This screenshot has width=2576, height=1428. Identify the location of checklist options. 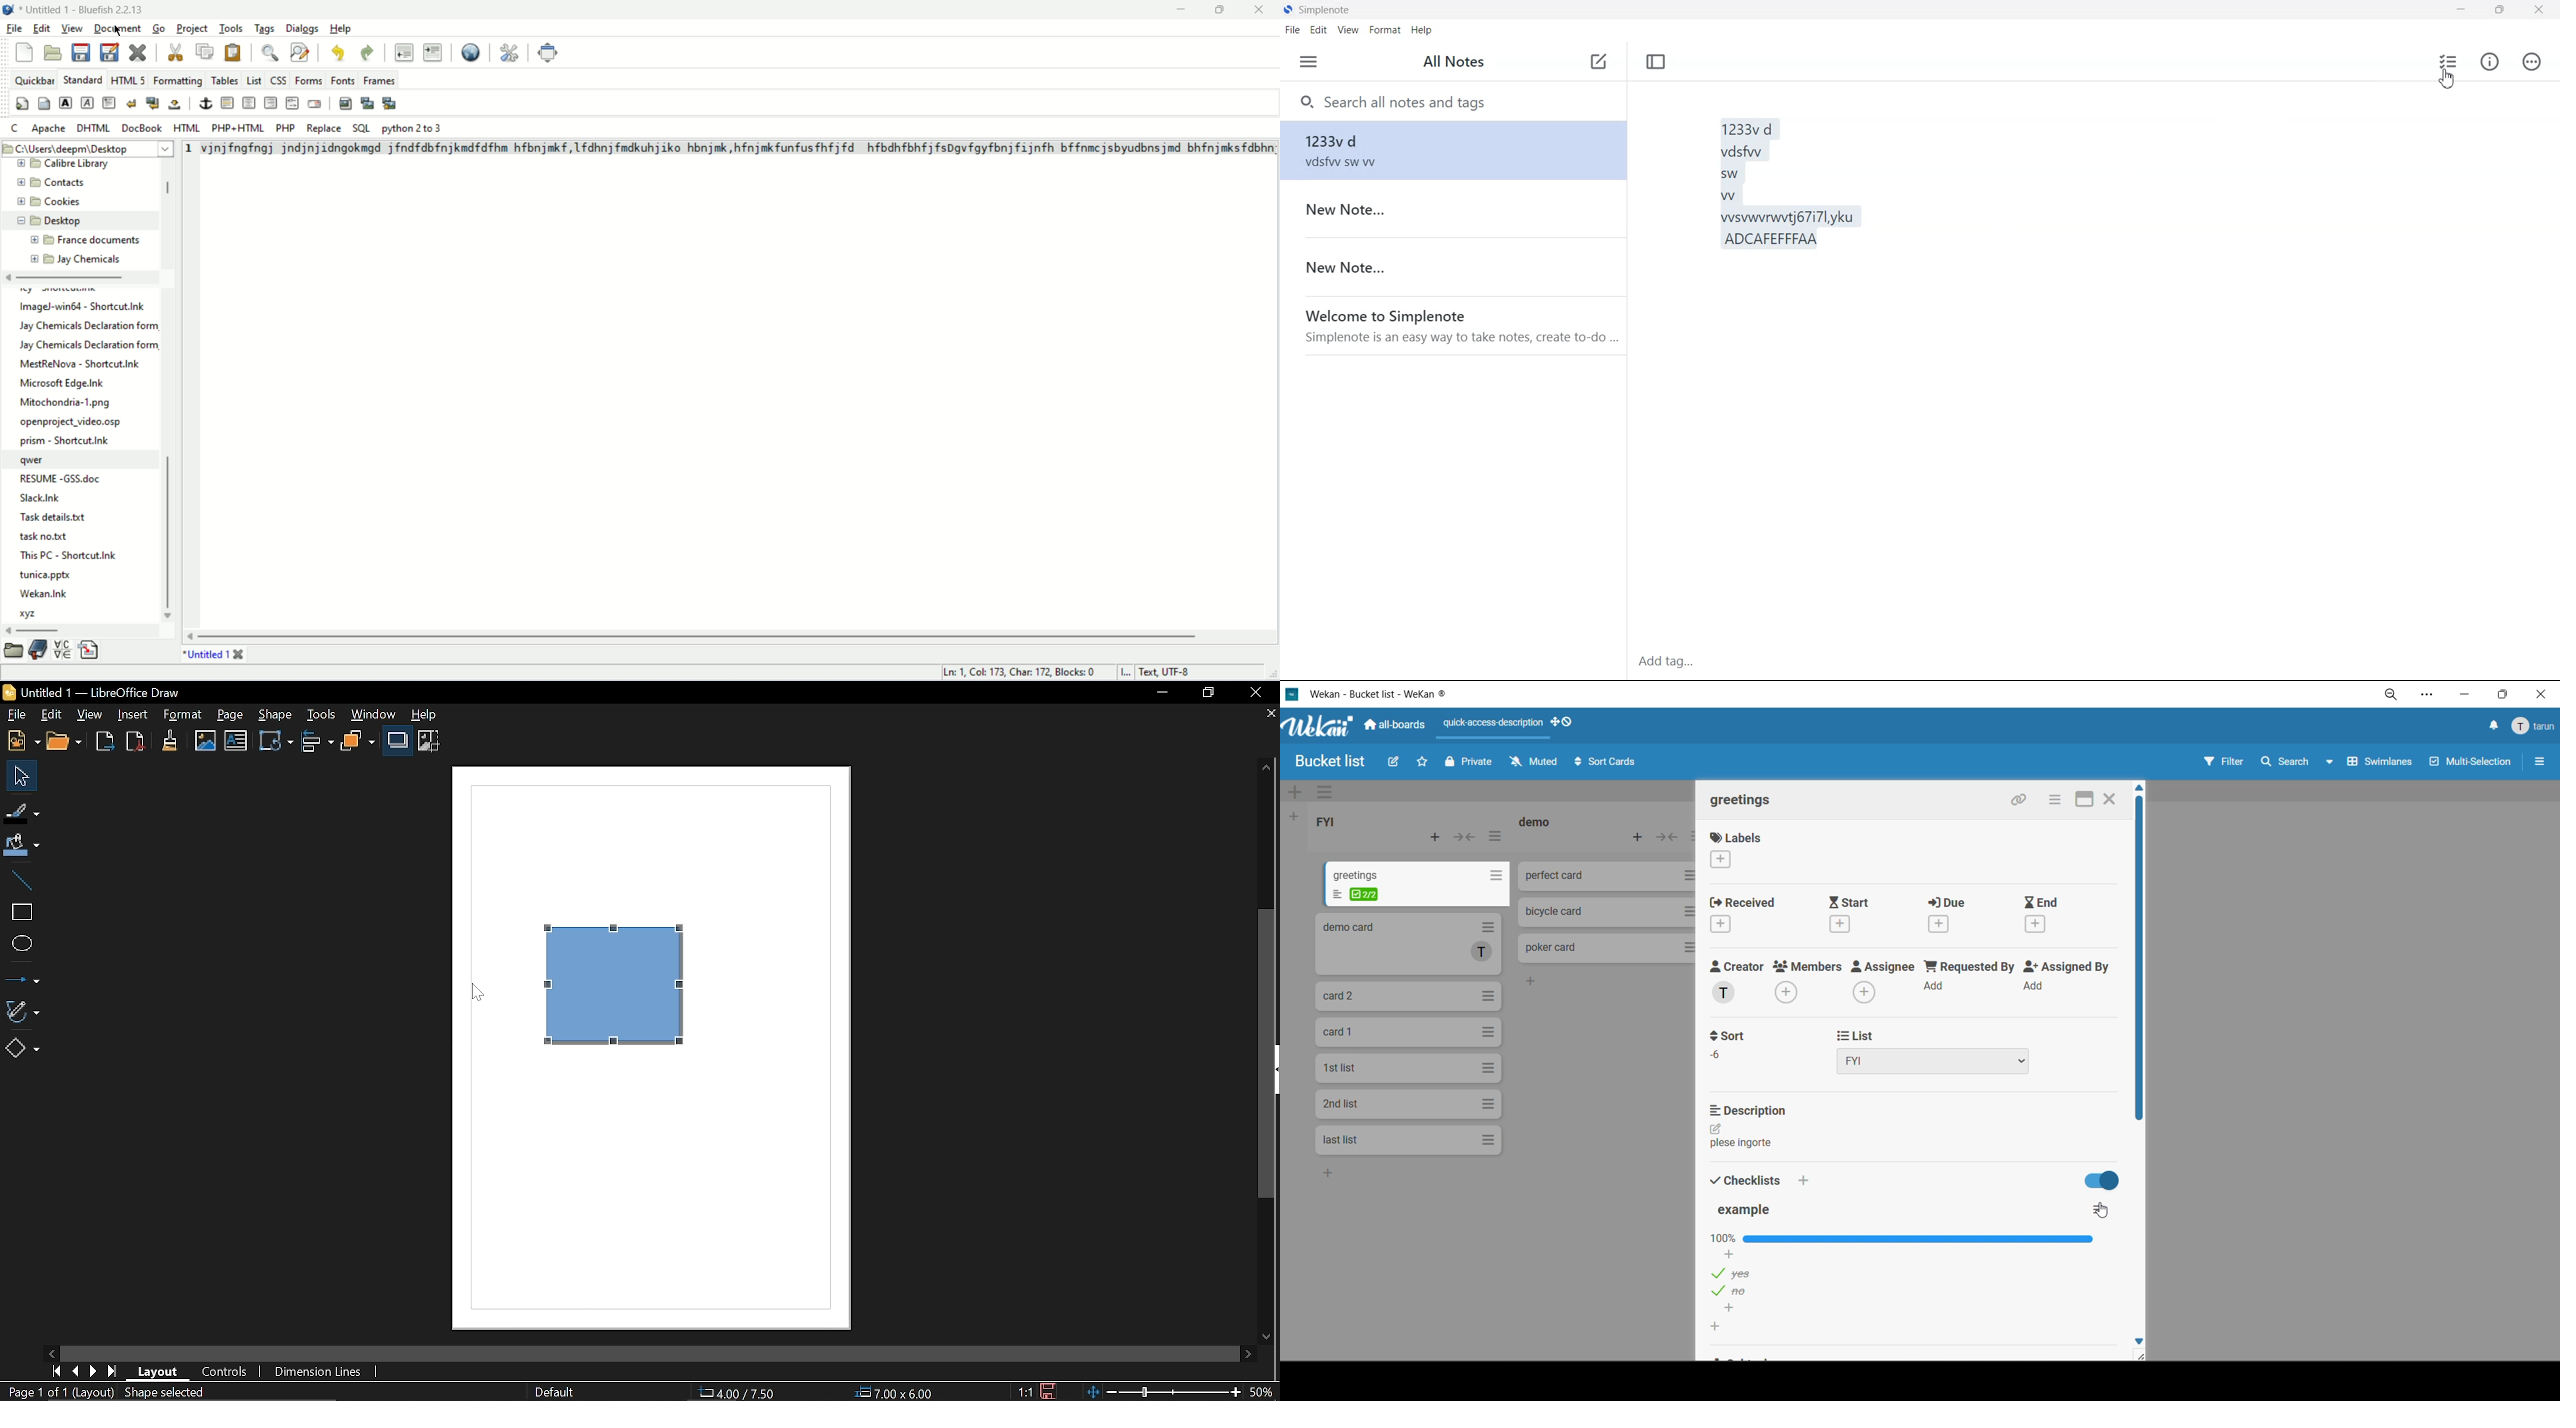
(1738, 1273).